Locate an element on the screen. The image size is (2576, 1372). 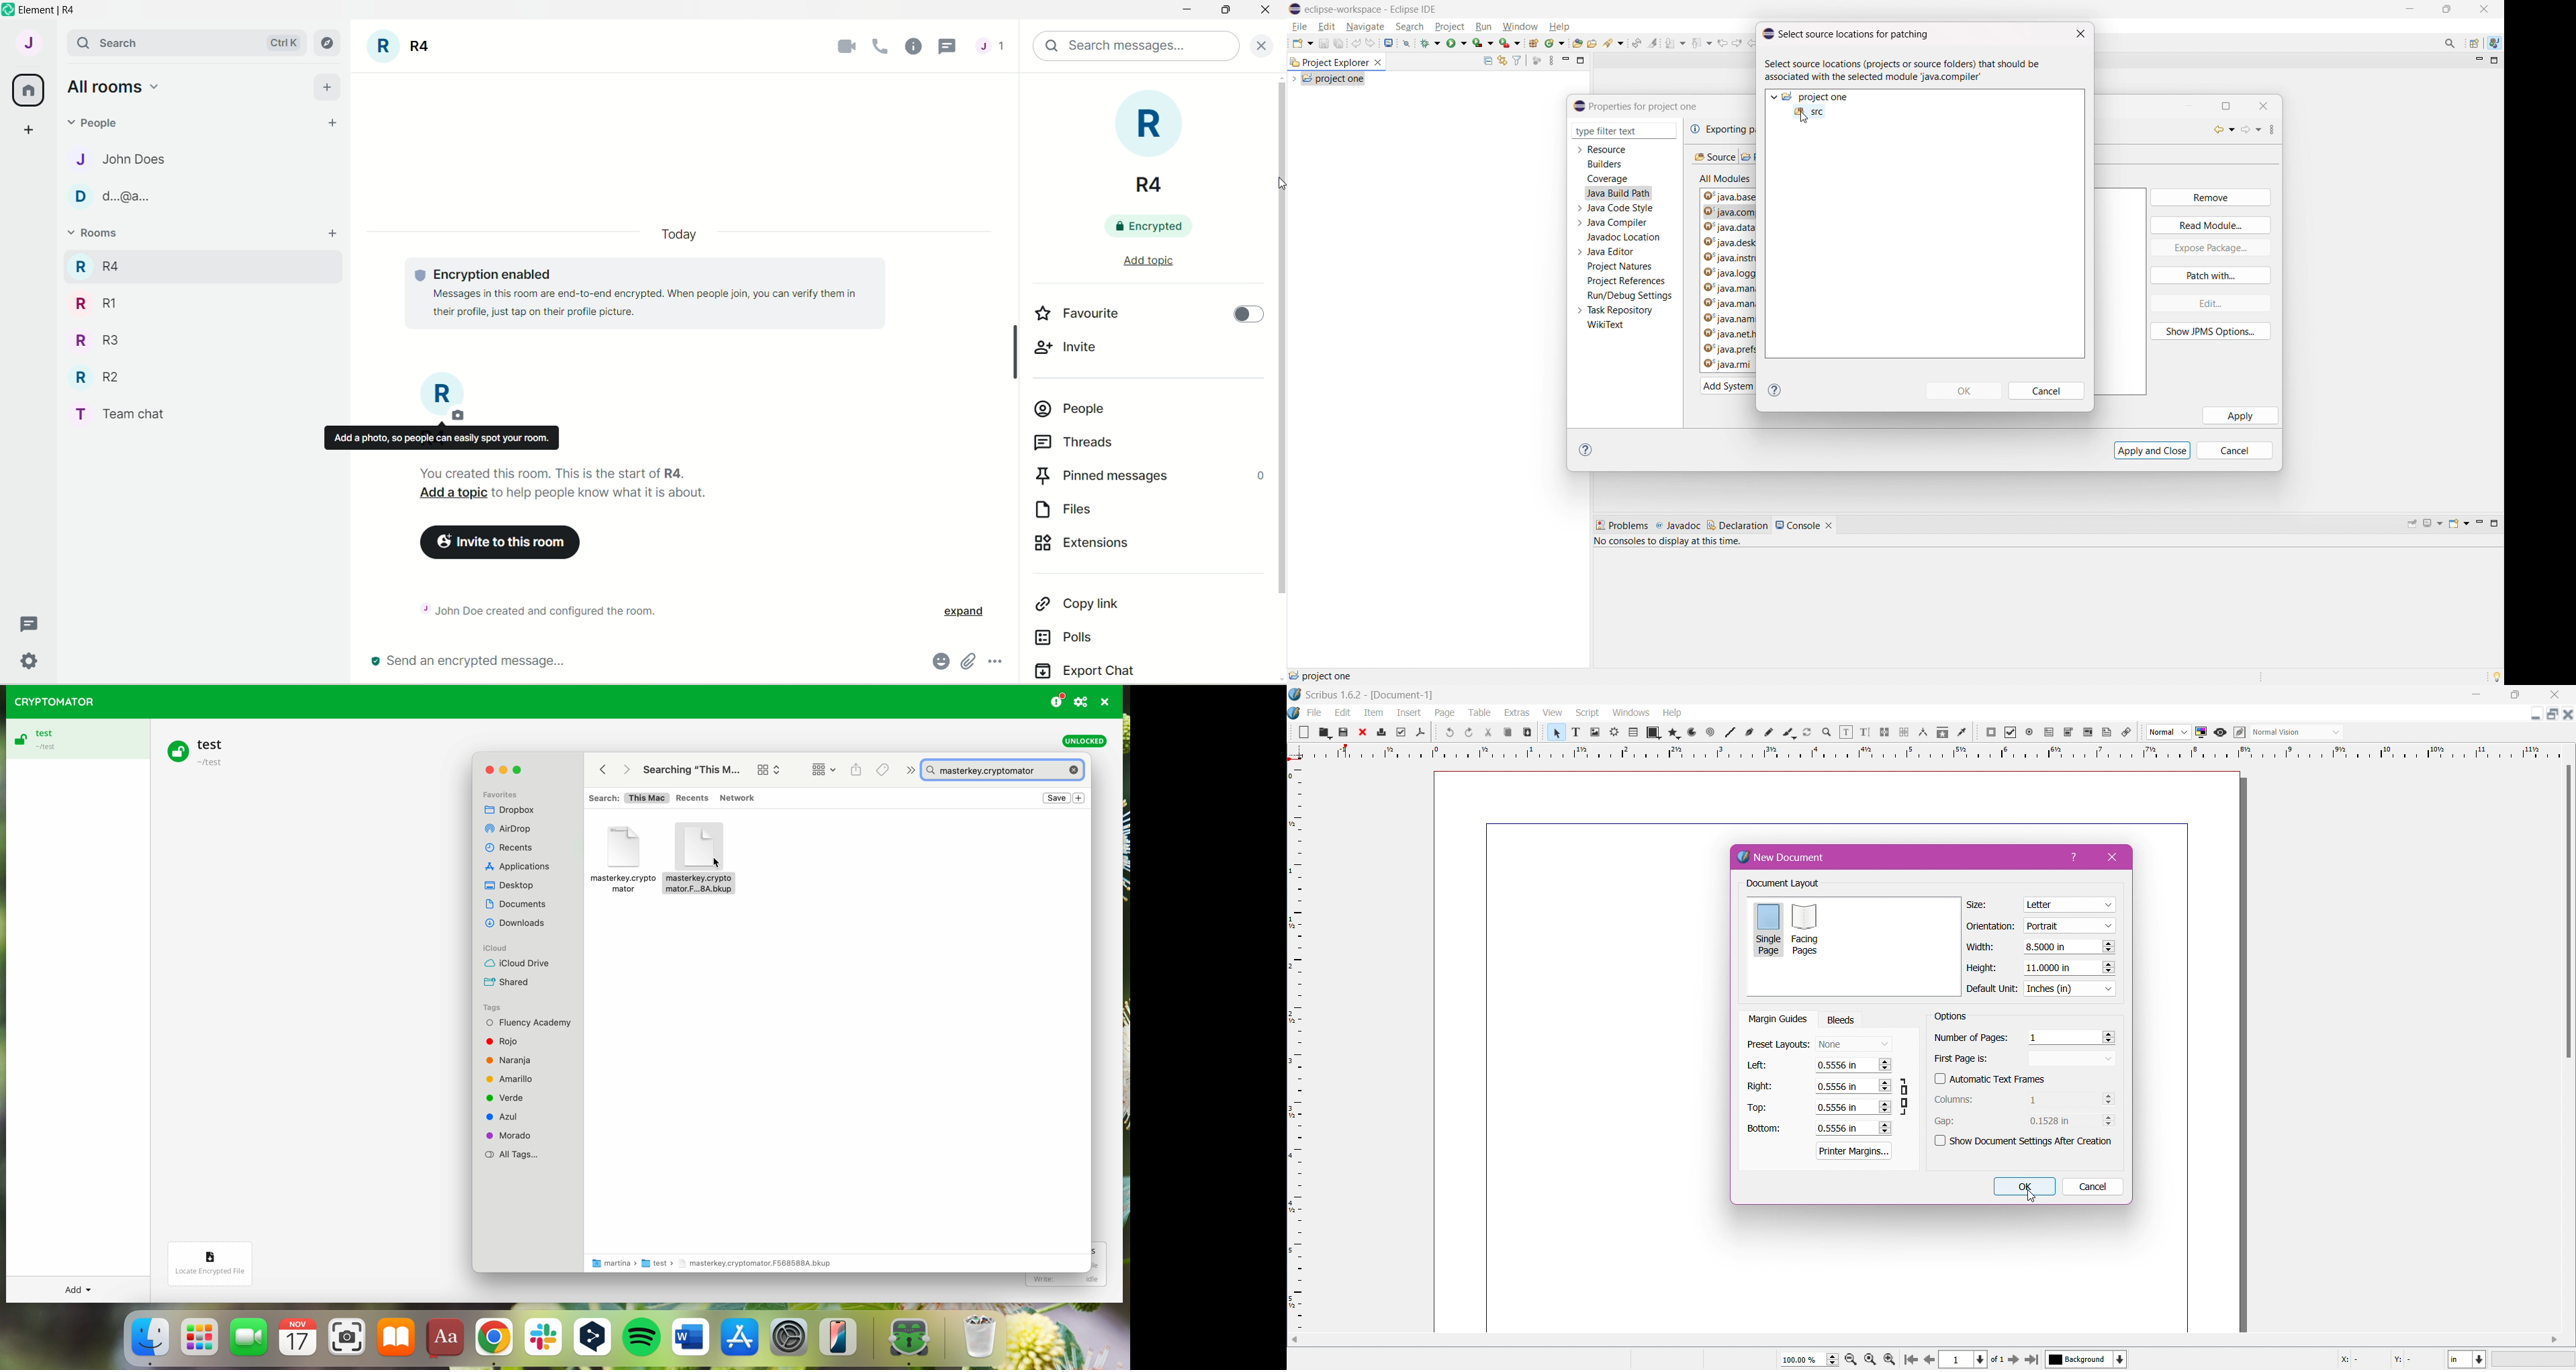
close is located at coordinates (1265, 13).